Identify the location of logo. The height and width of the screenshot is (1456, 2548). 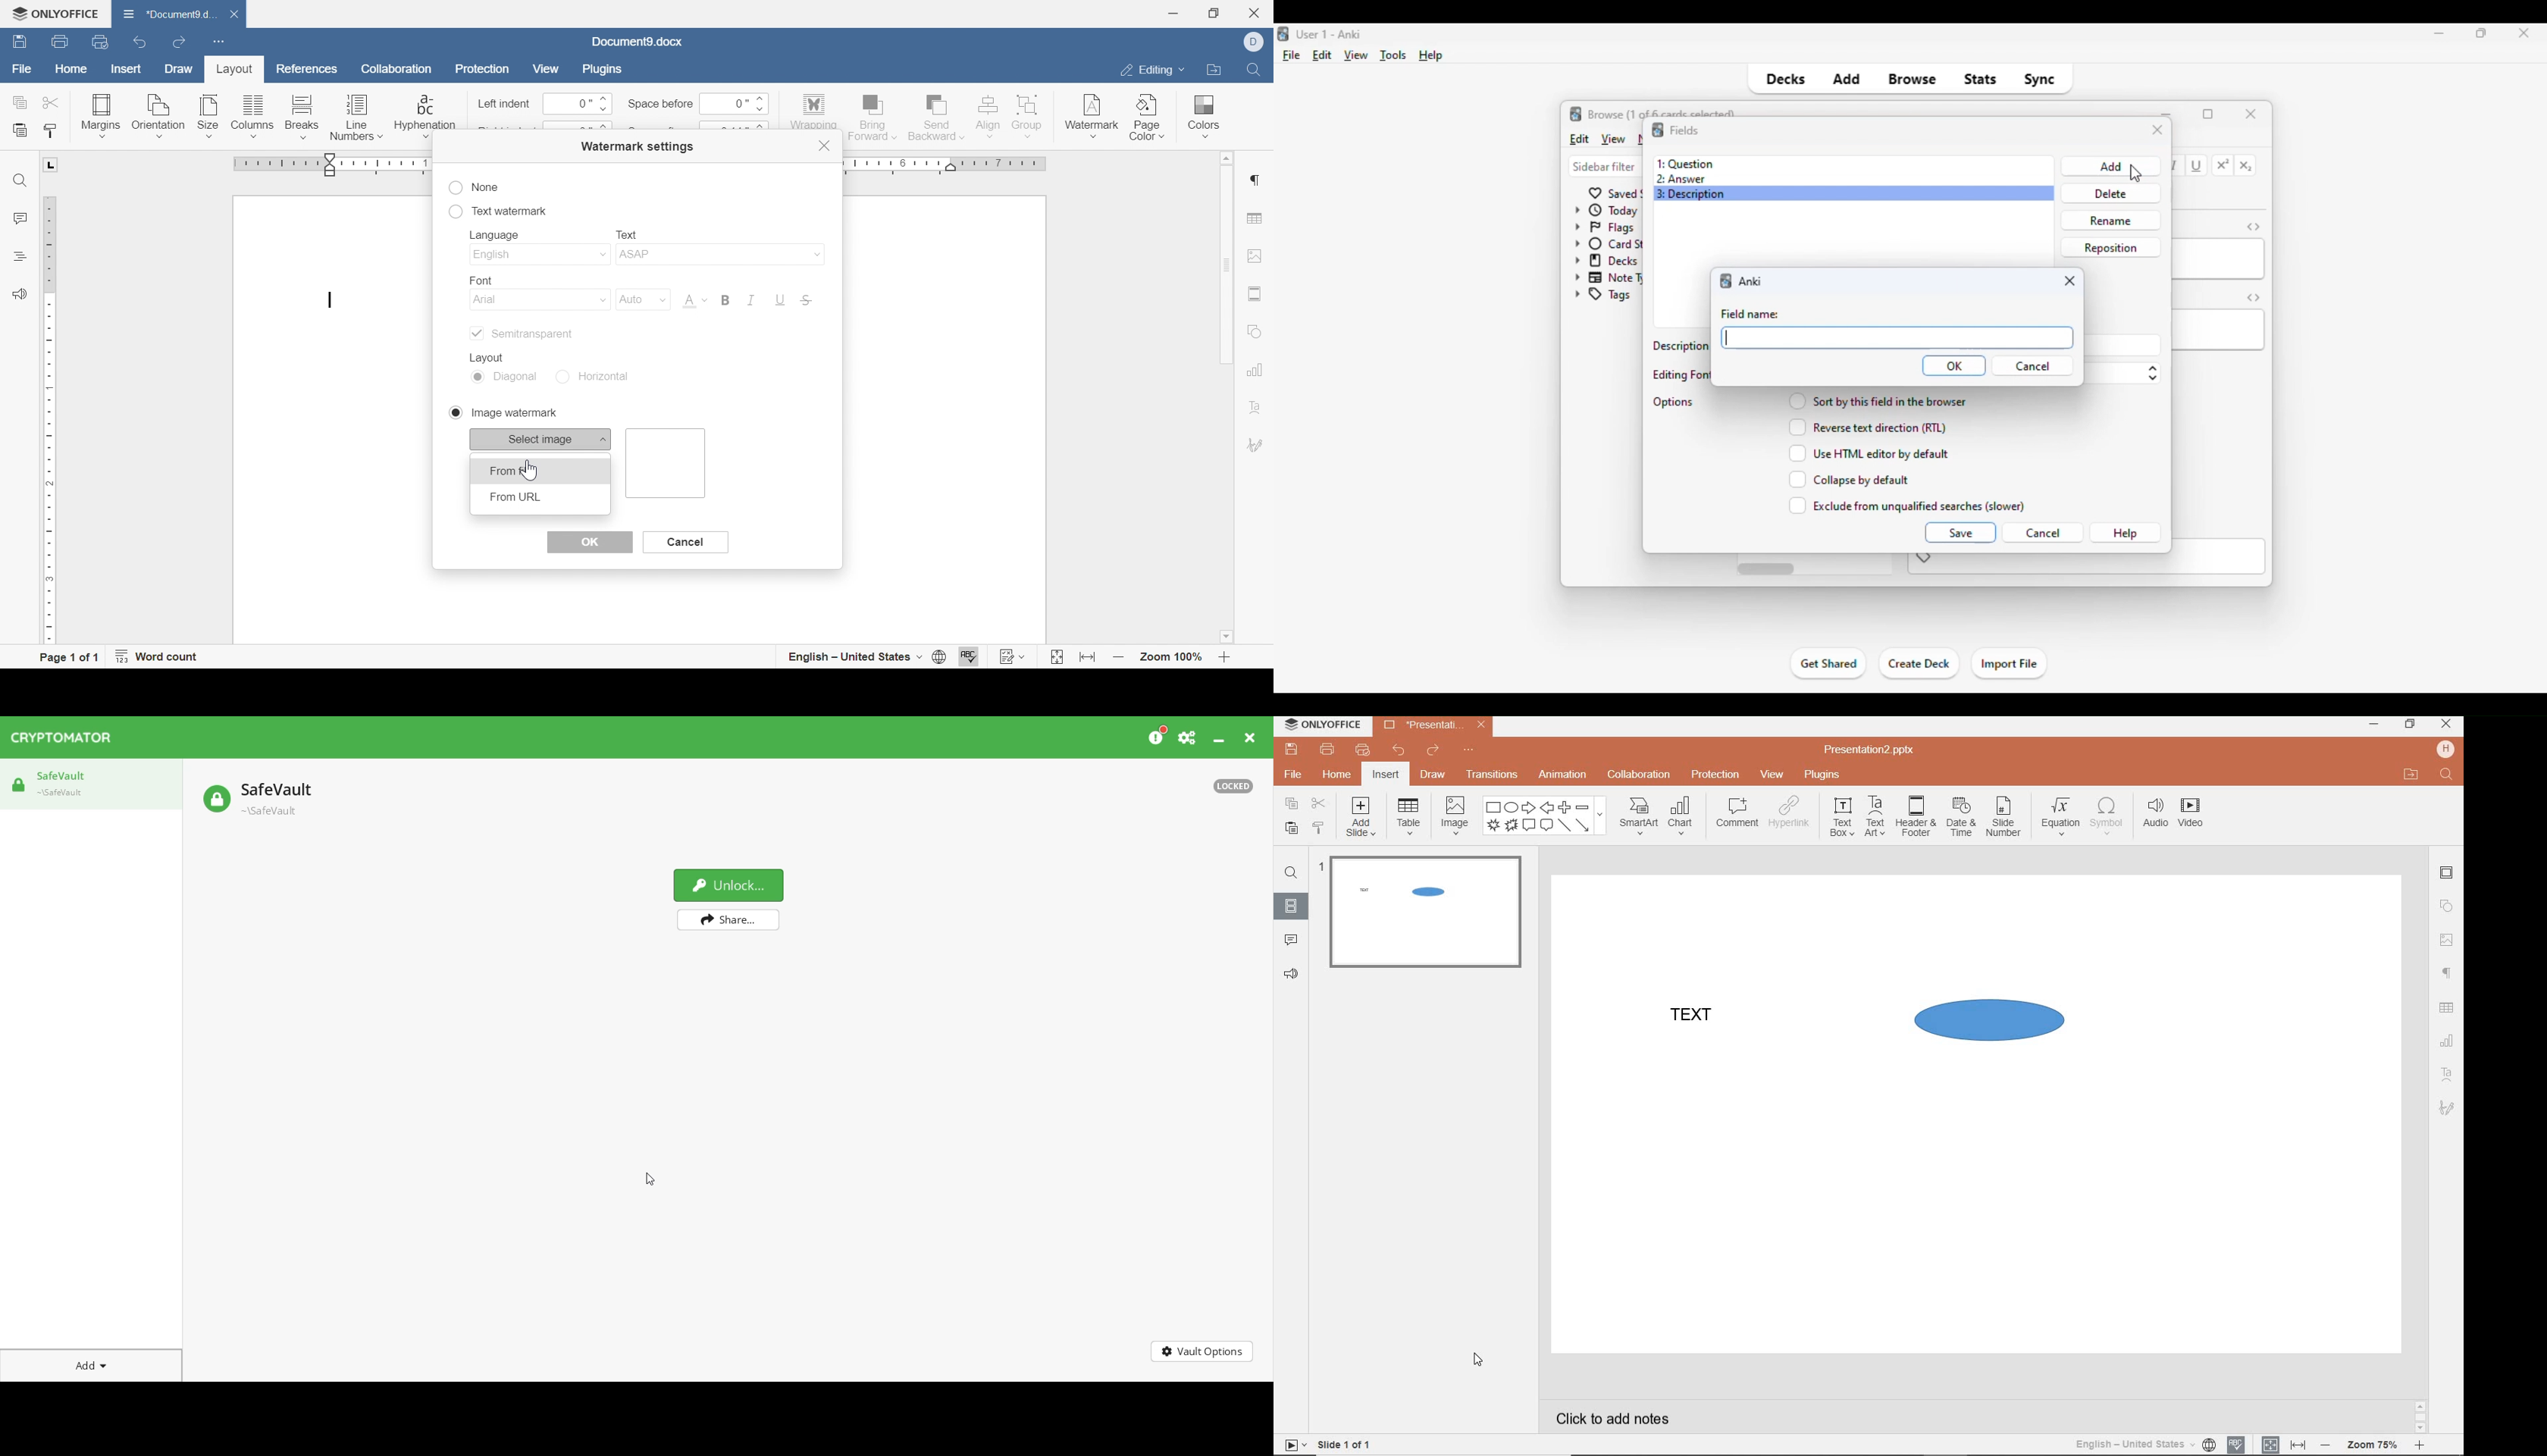
(1657, 130).